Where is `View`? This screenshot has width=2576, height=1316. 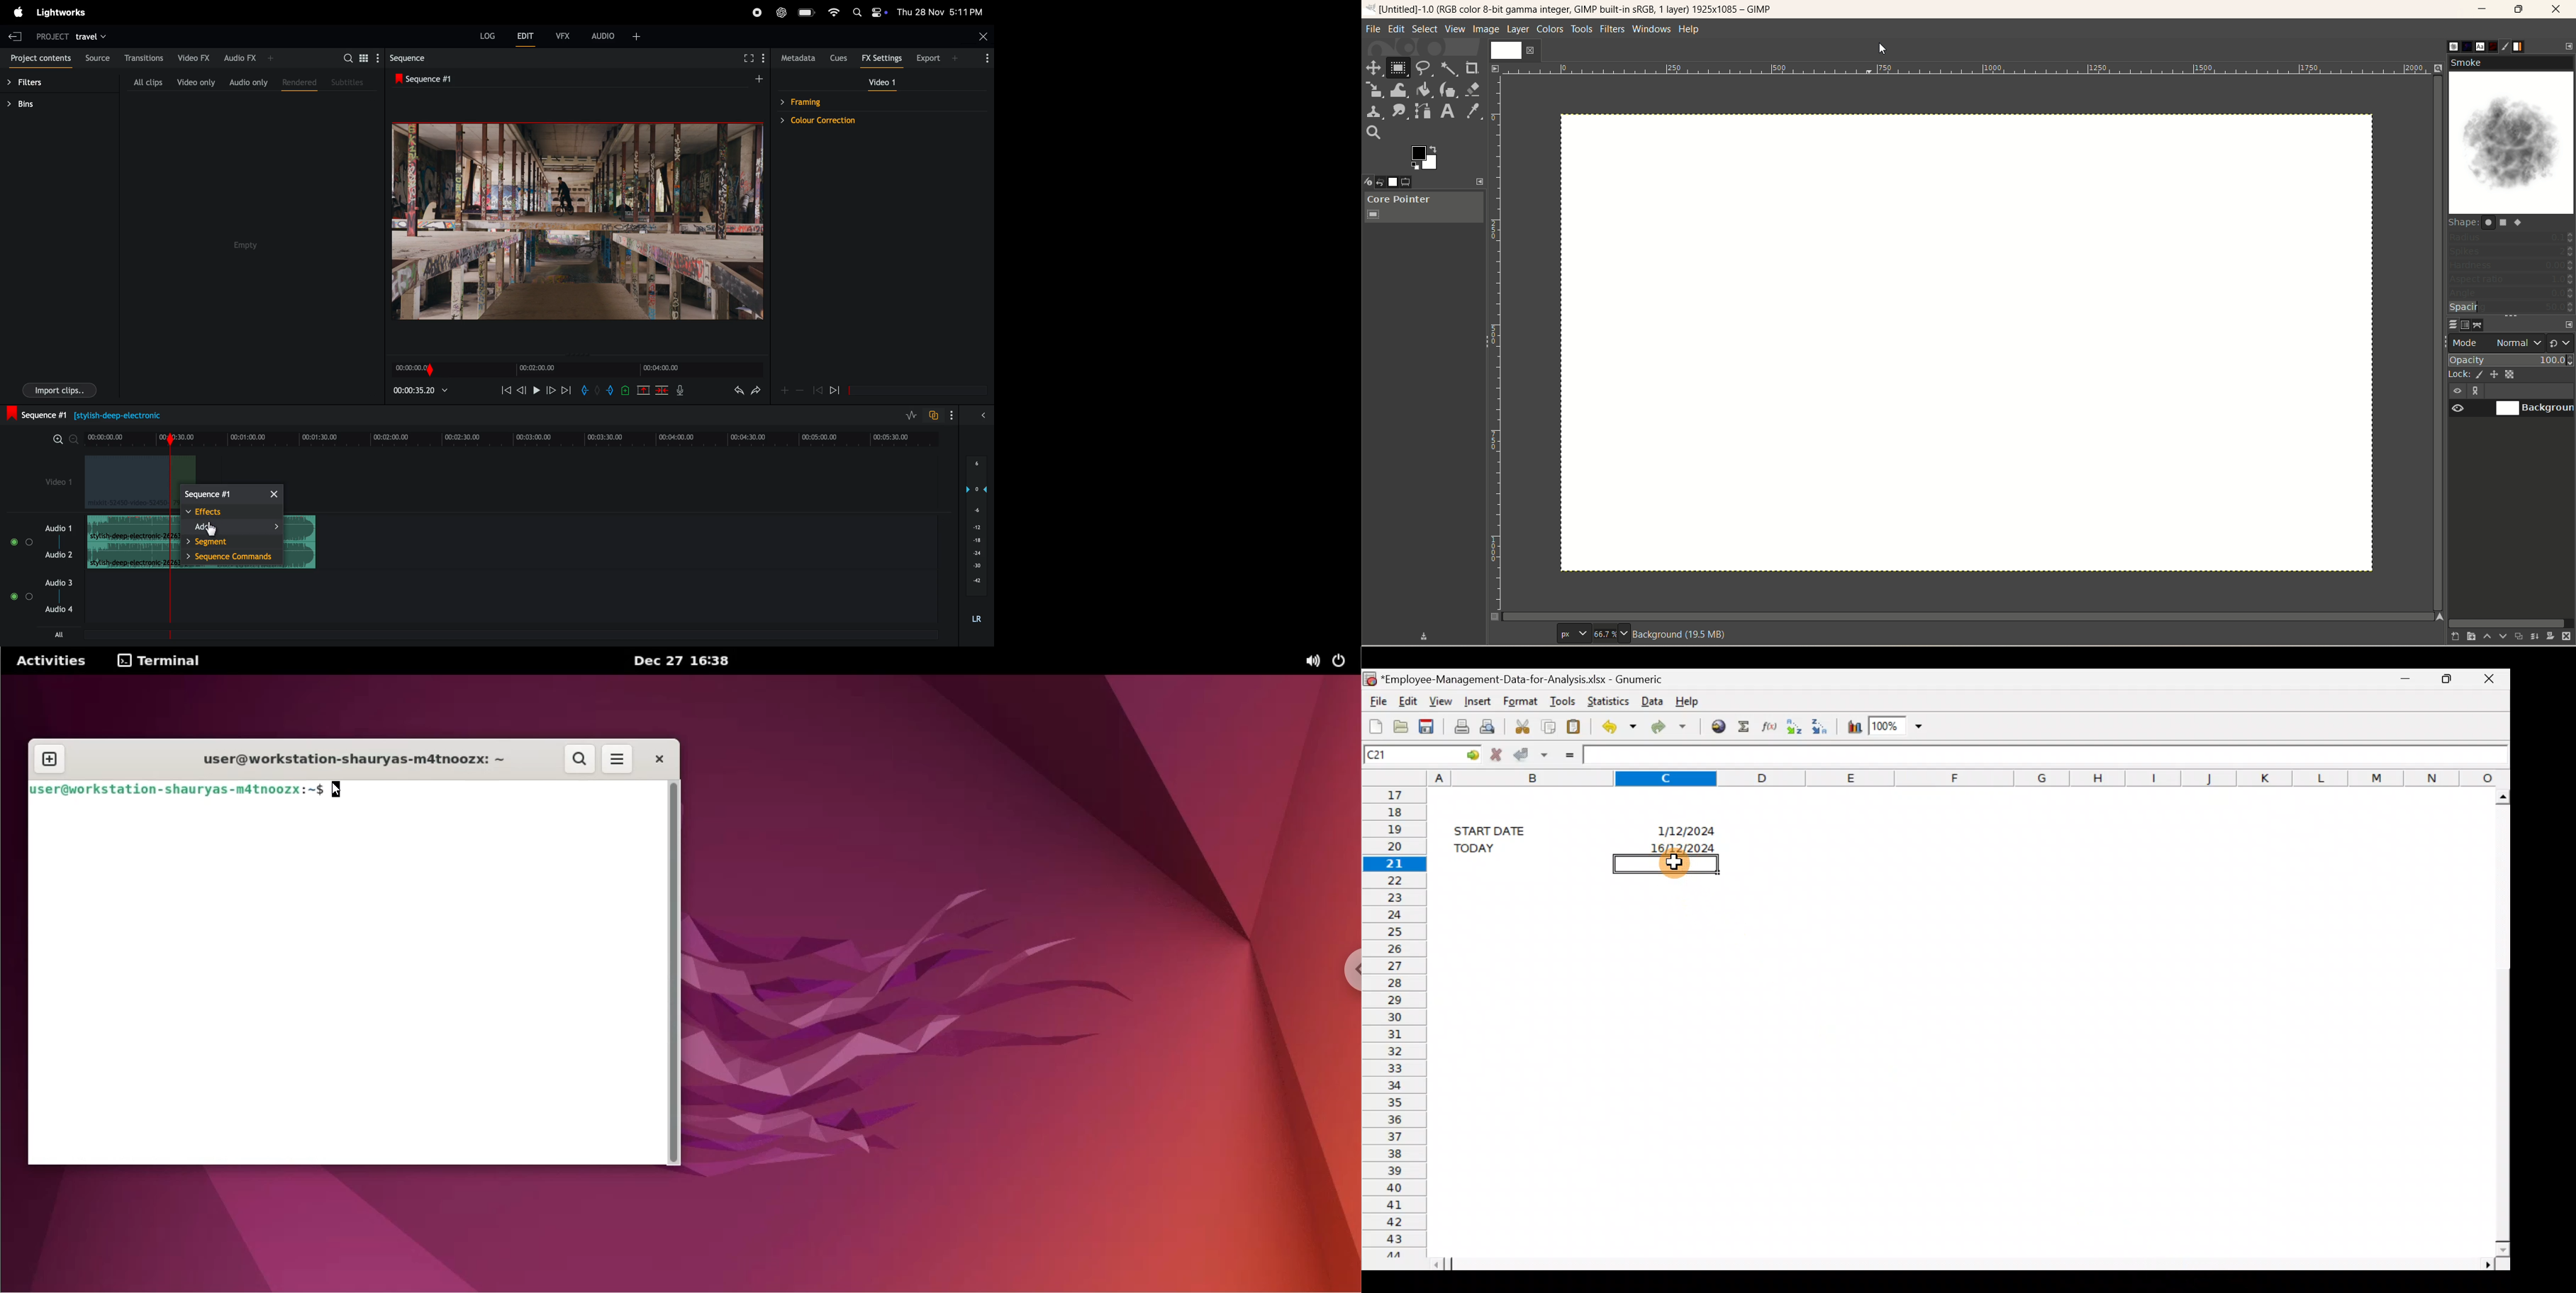
View is located at coordinates (1442, 700).